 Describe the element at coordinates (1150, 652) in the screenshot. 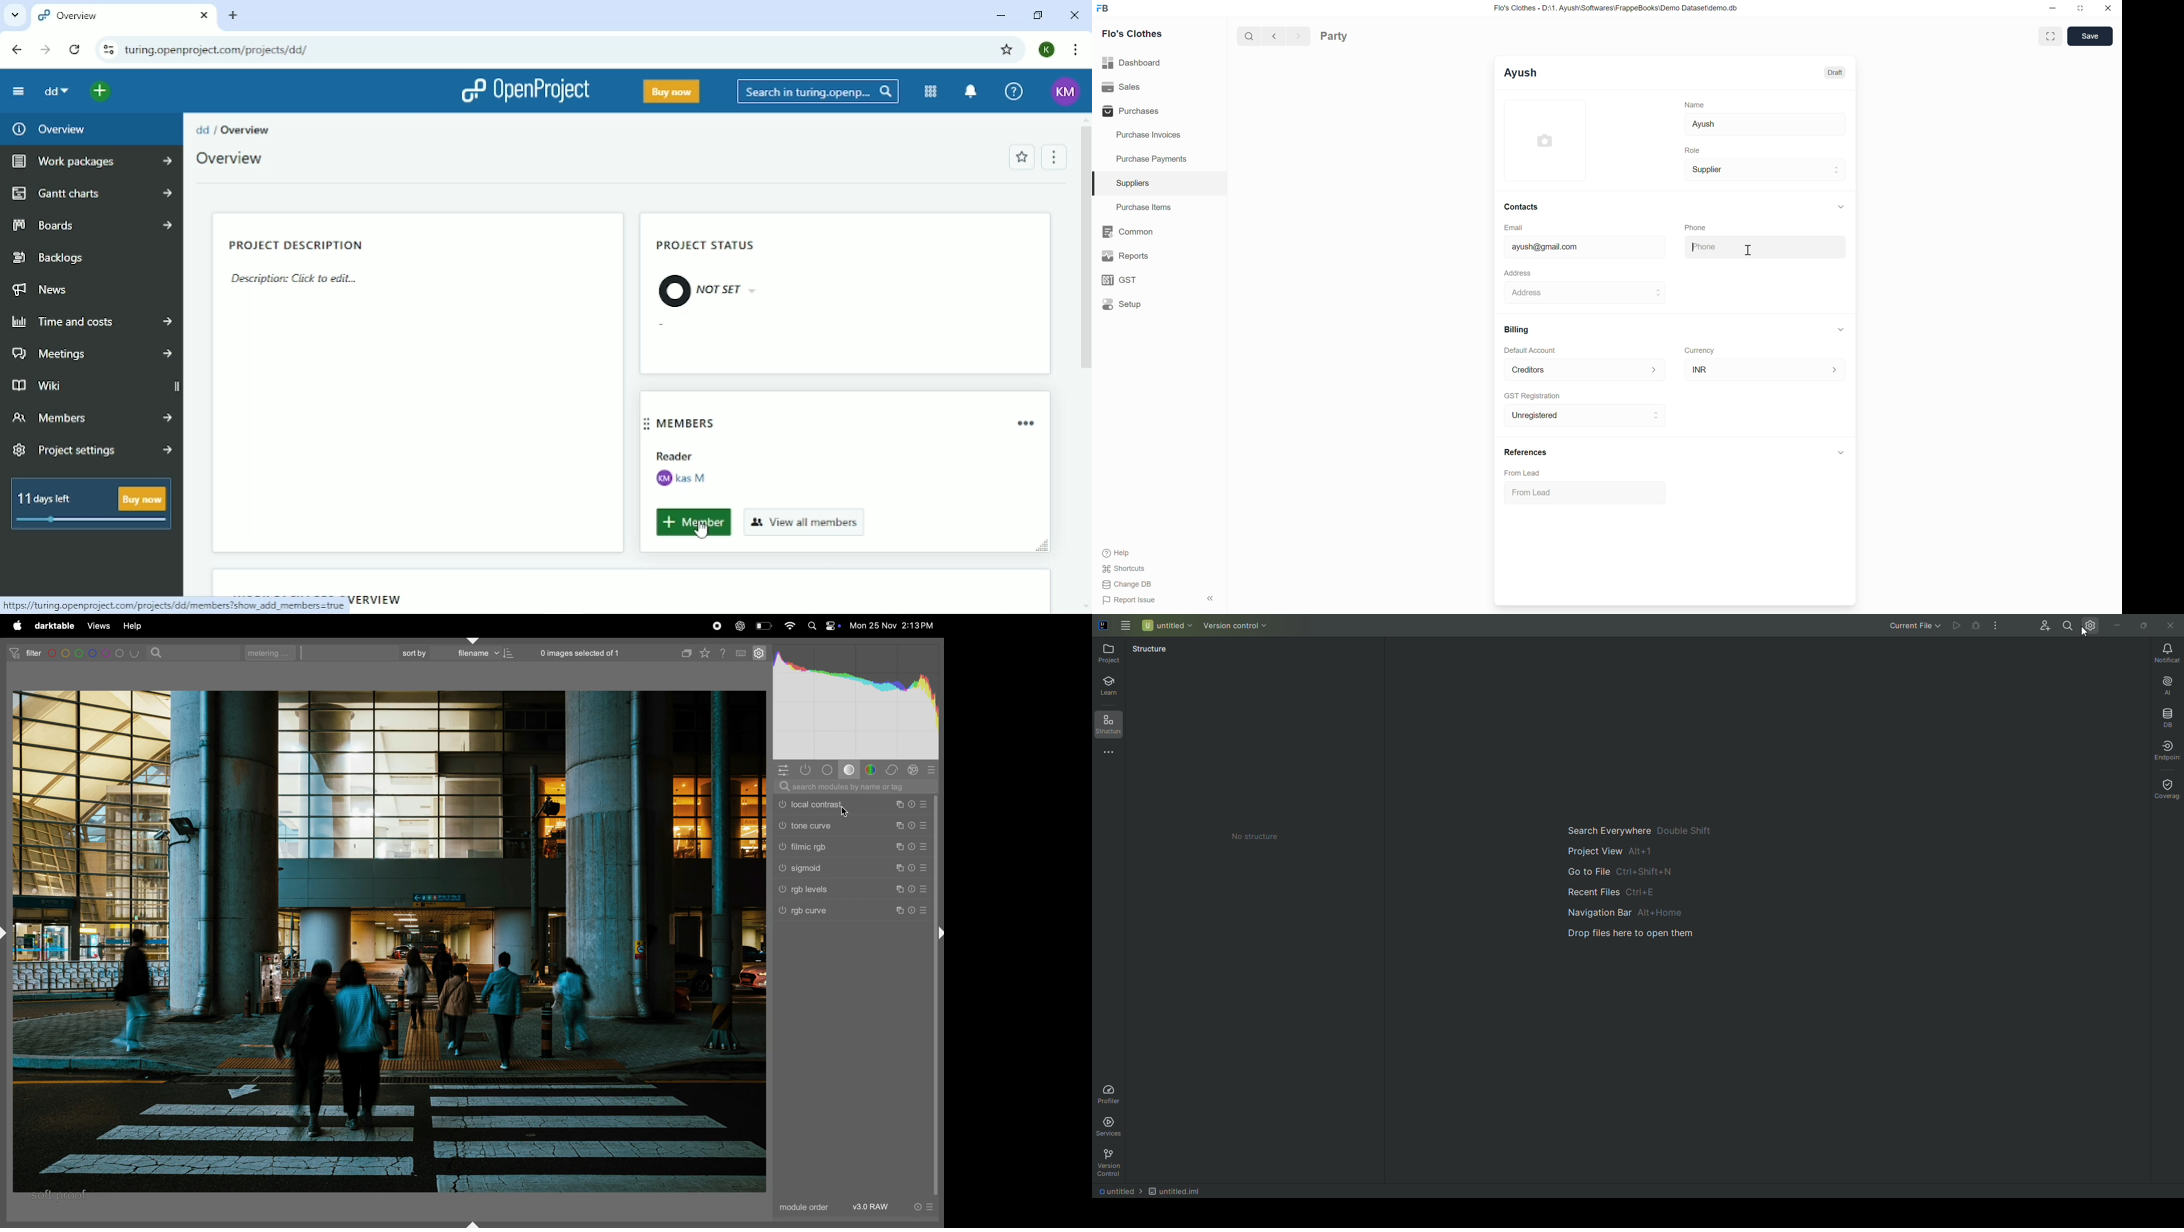

I see `Structure` at that location.